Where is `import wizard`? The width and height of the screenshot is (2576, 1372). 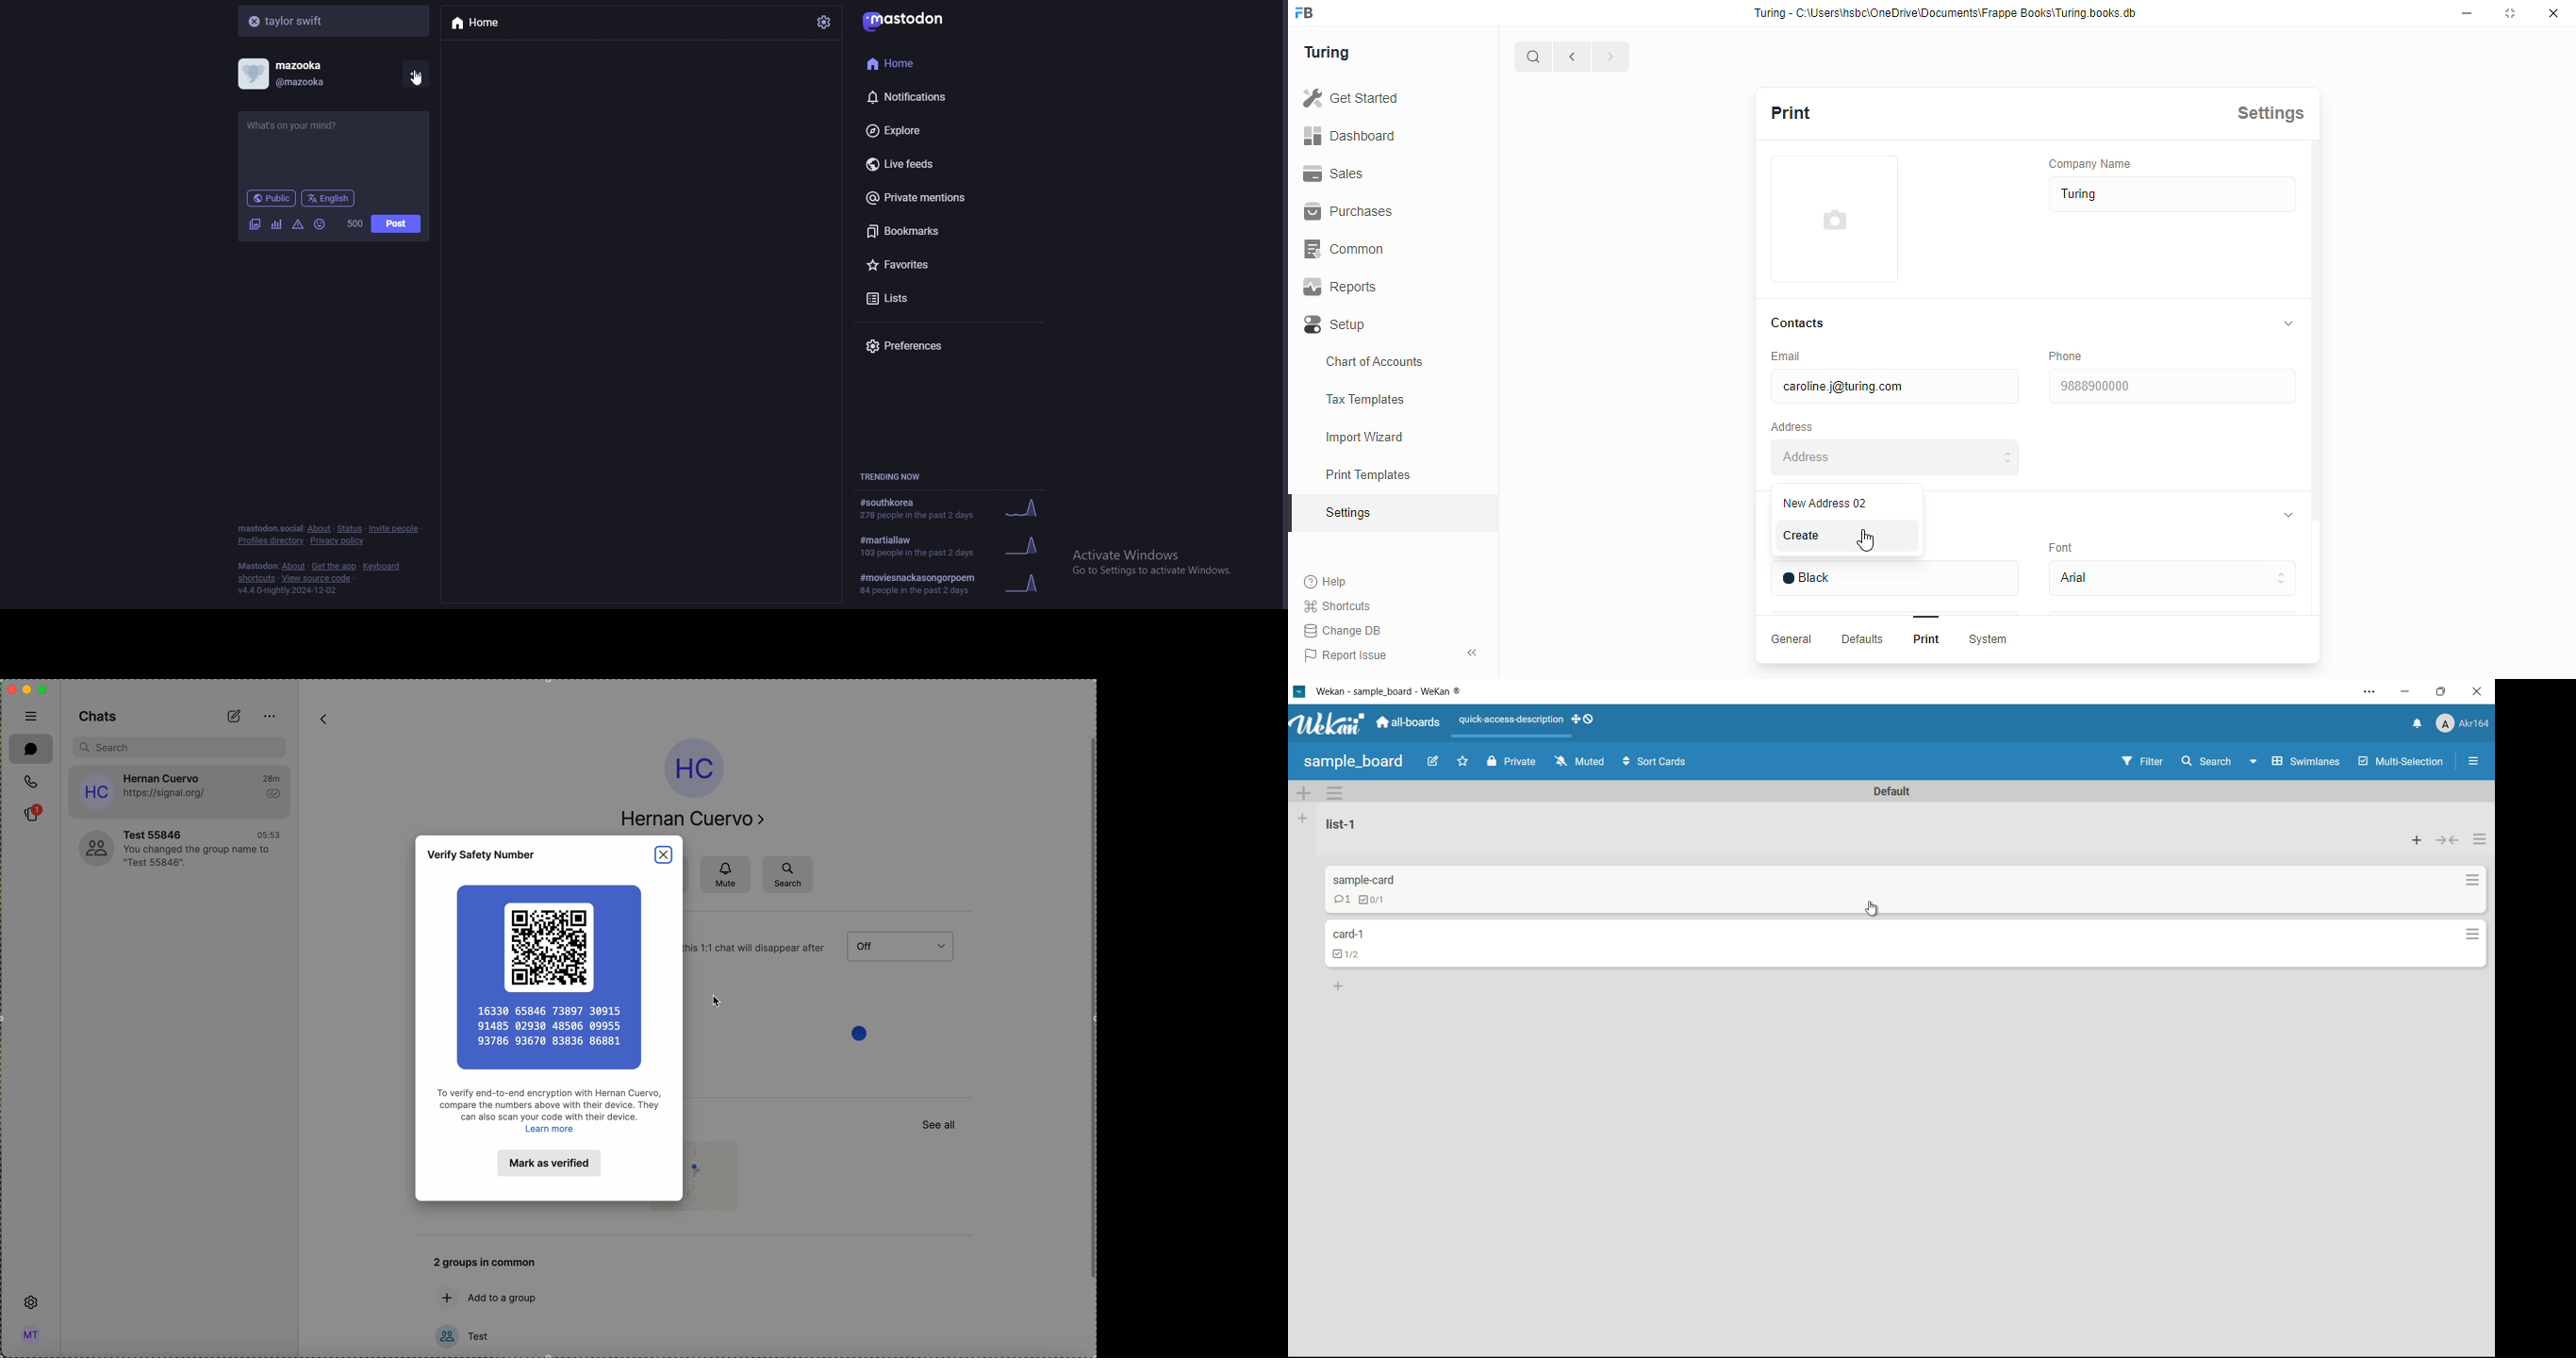 import wizard is located at coordinates (1365, 438).